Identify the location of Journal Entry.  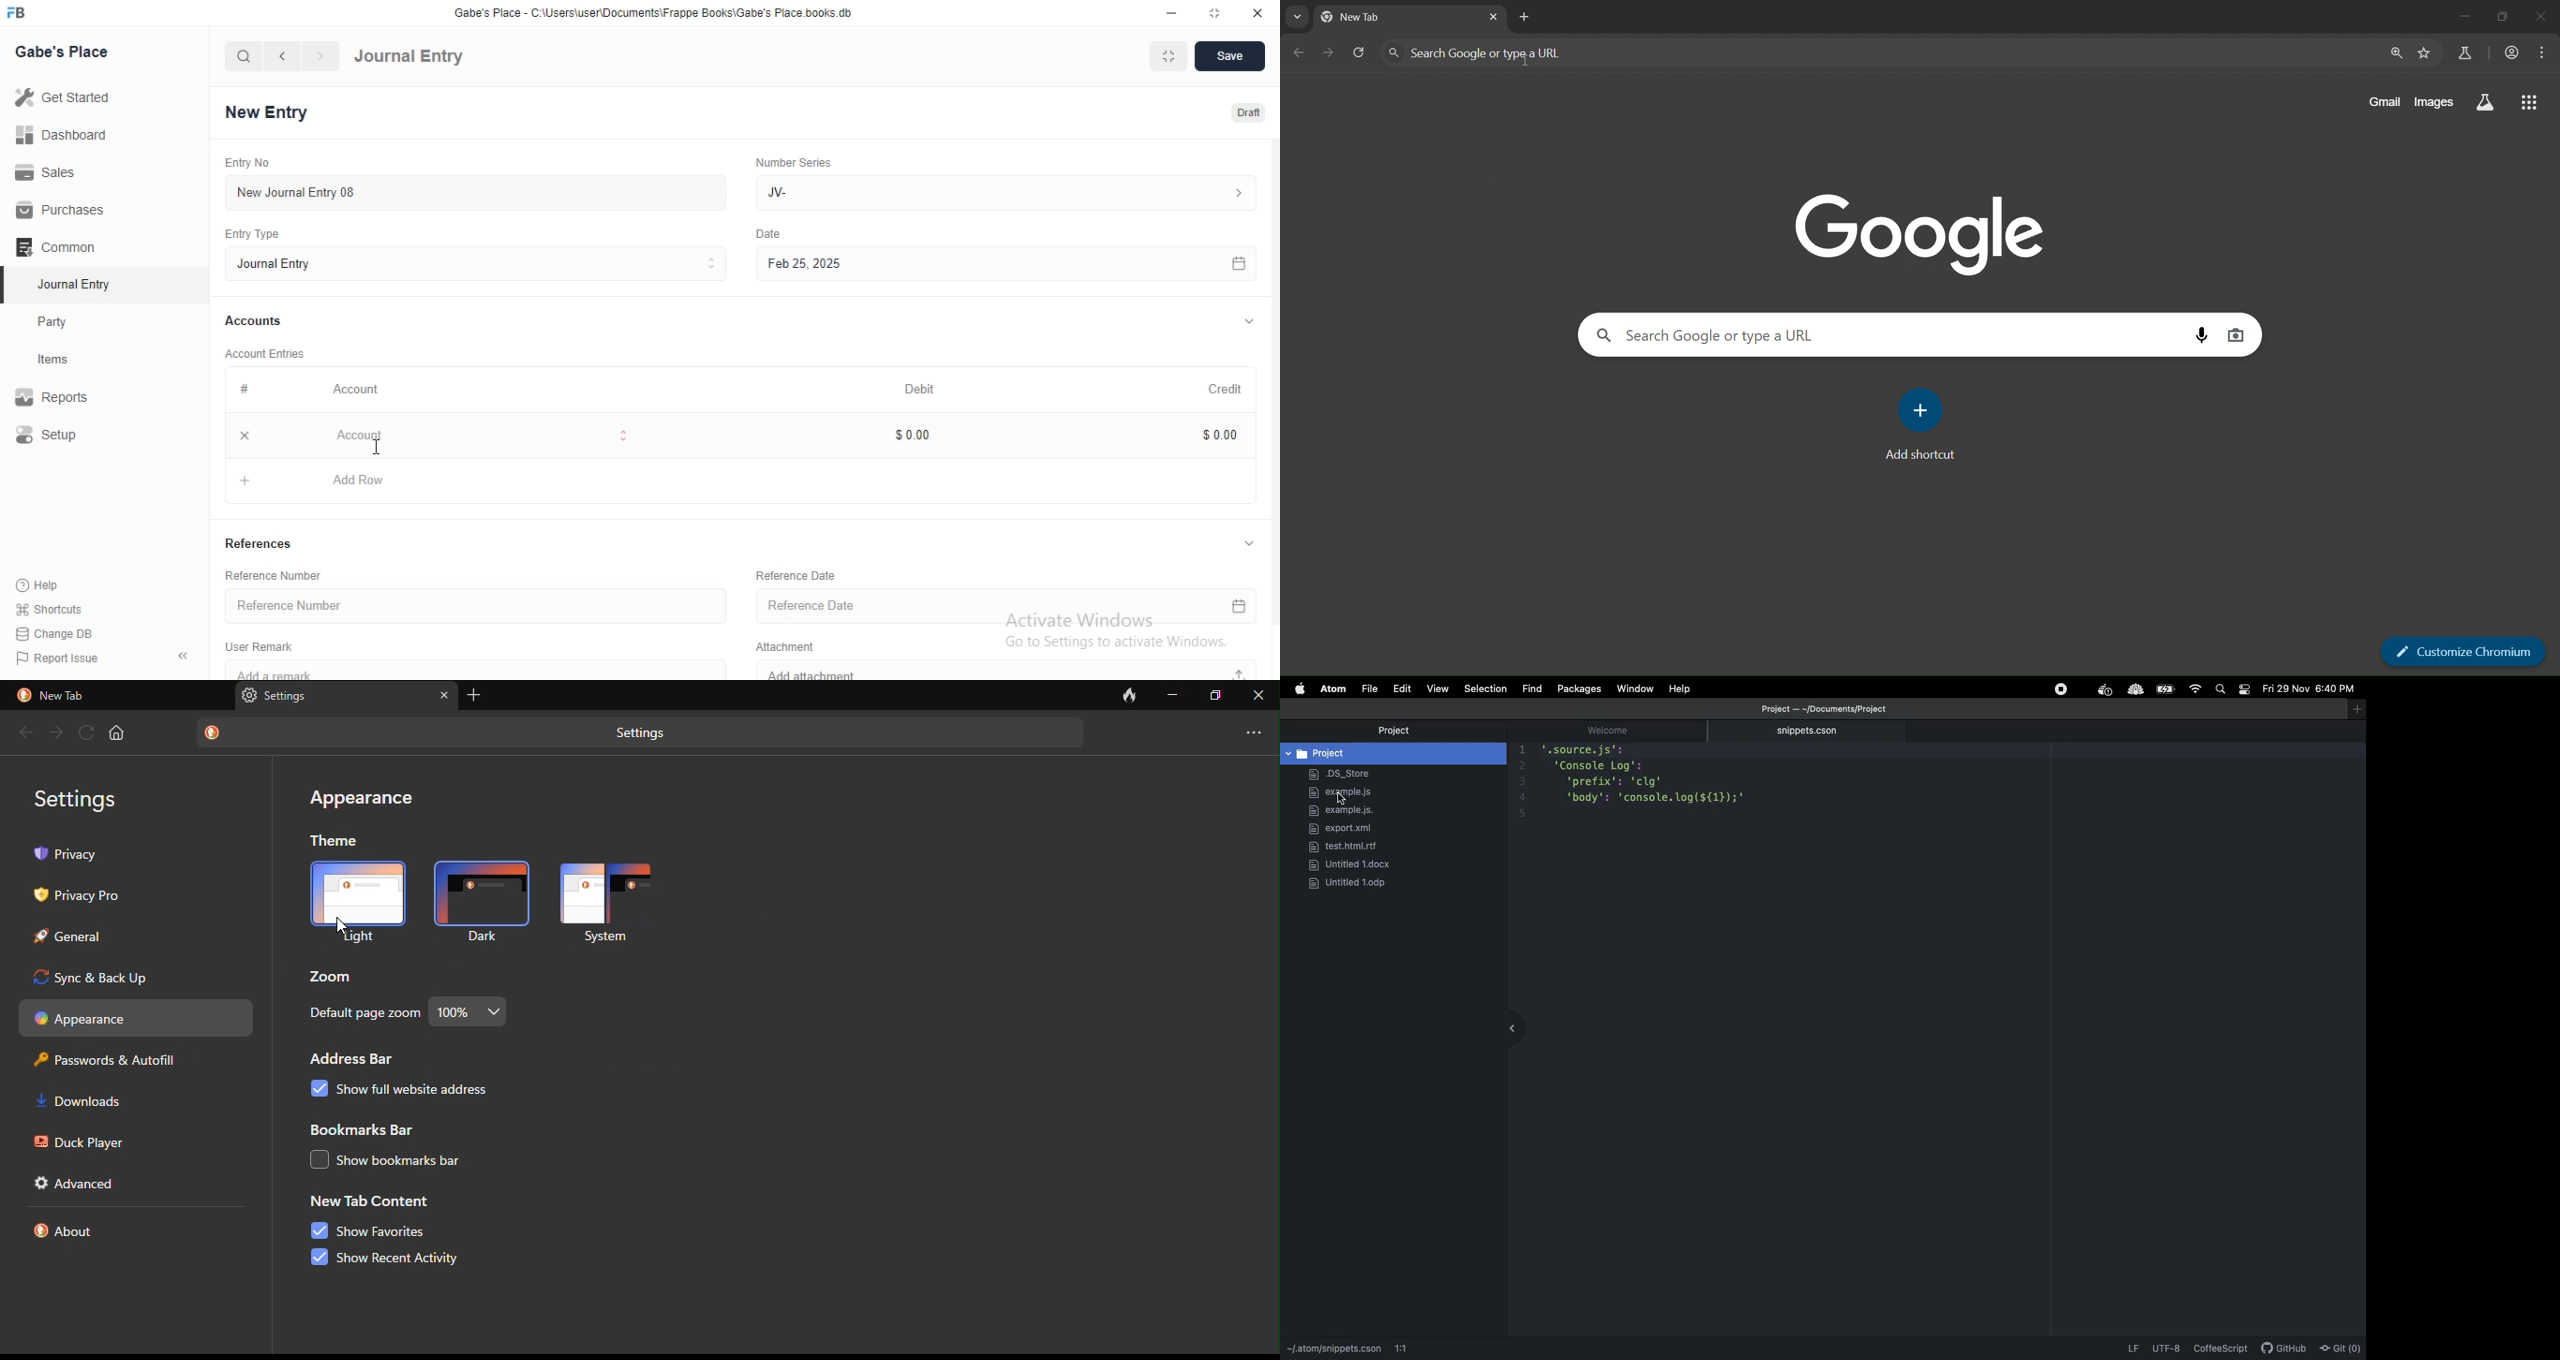
(410, 57).